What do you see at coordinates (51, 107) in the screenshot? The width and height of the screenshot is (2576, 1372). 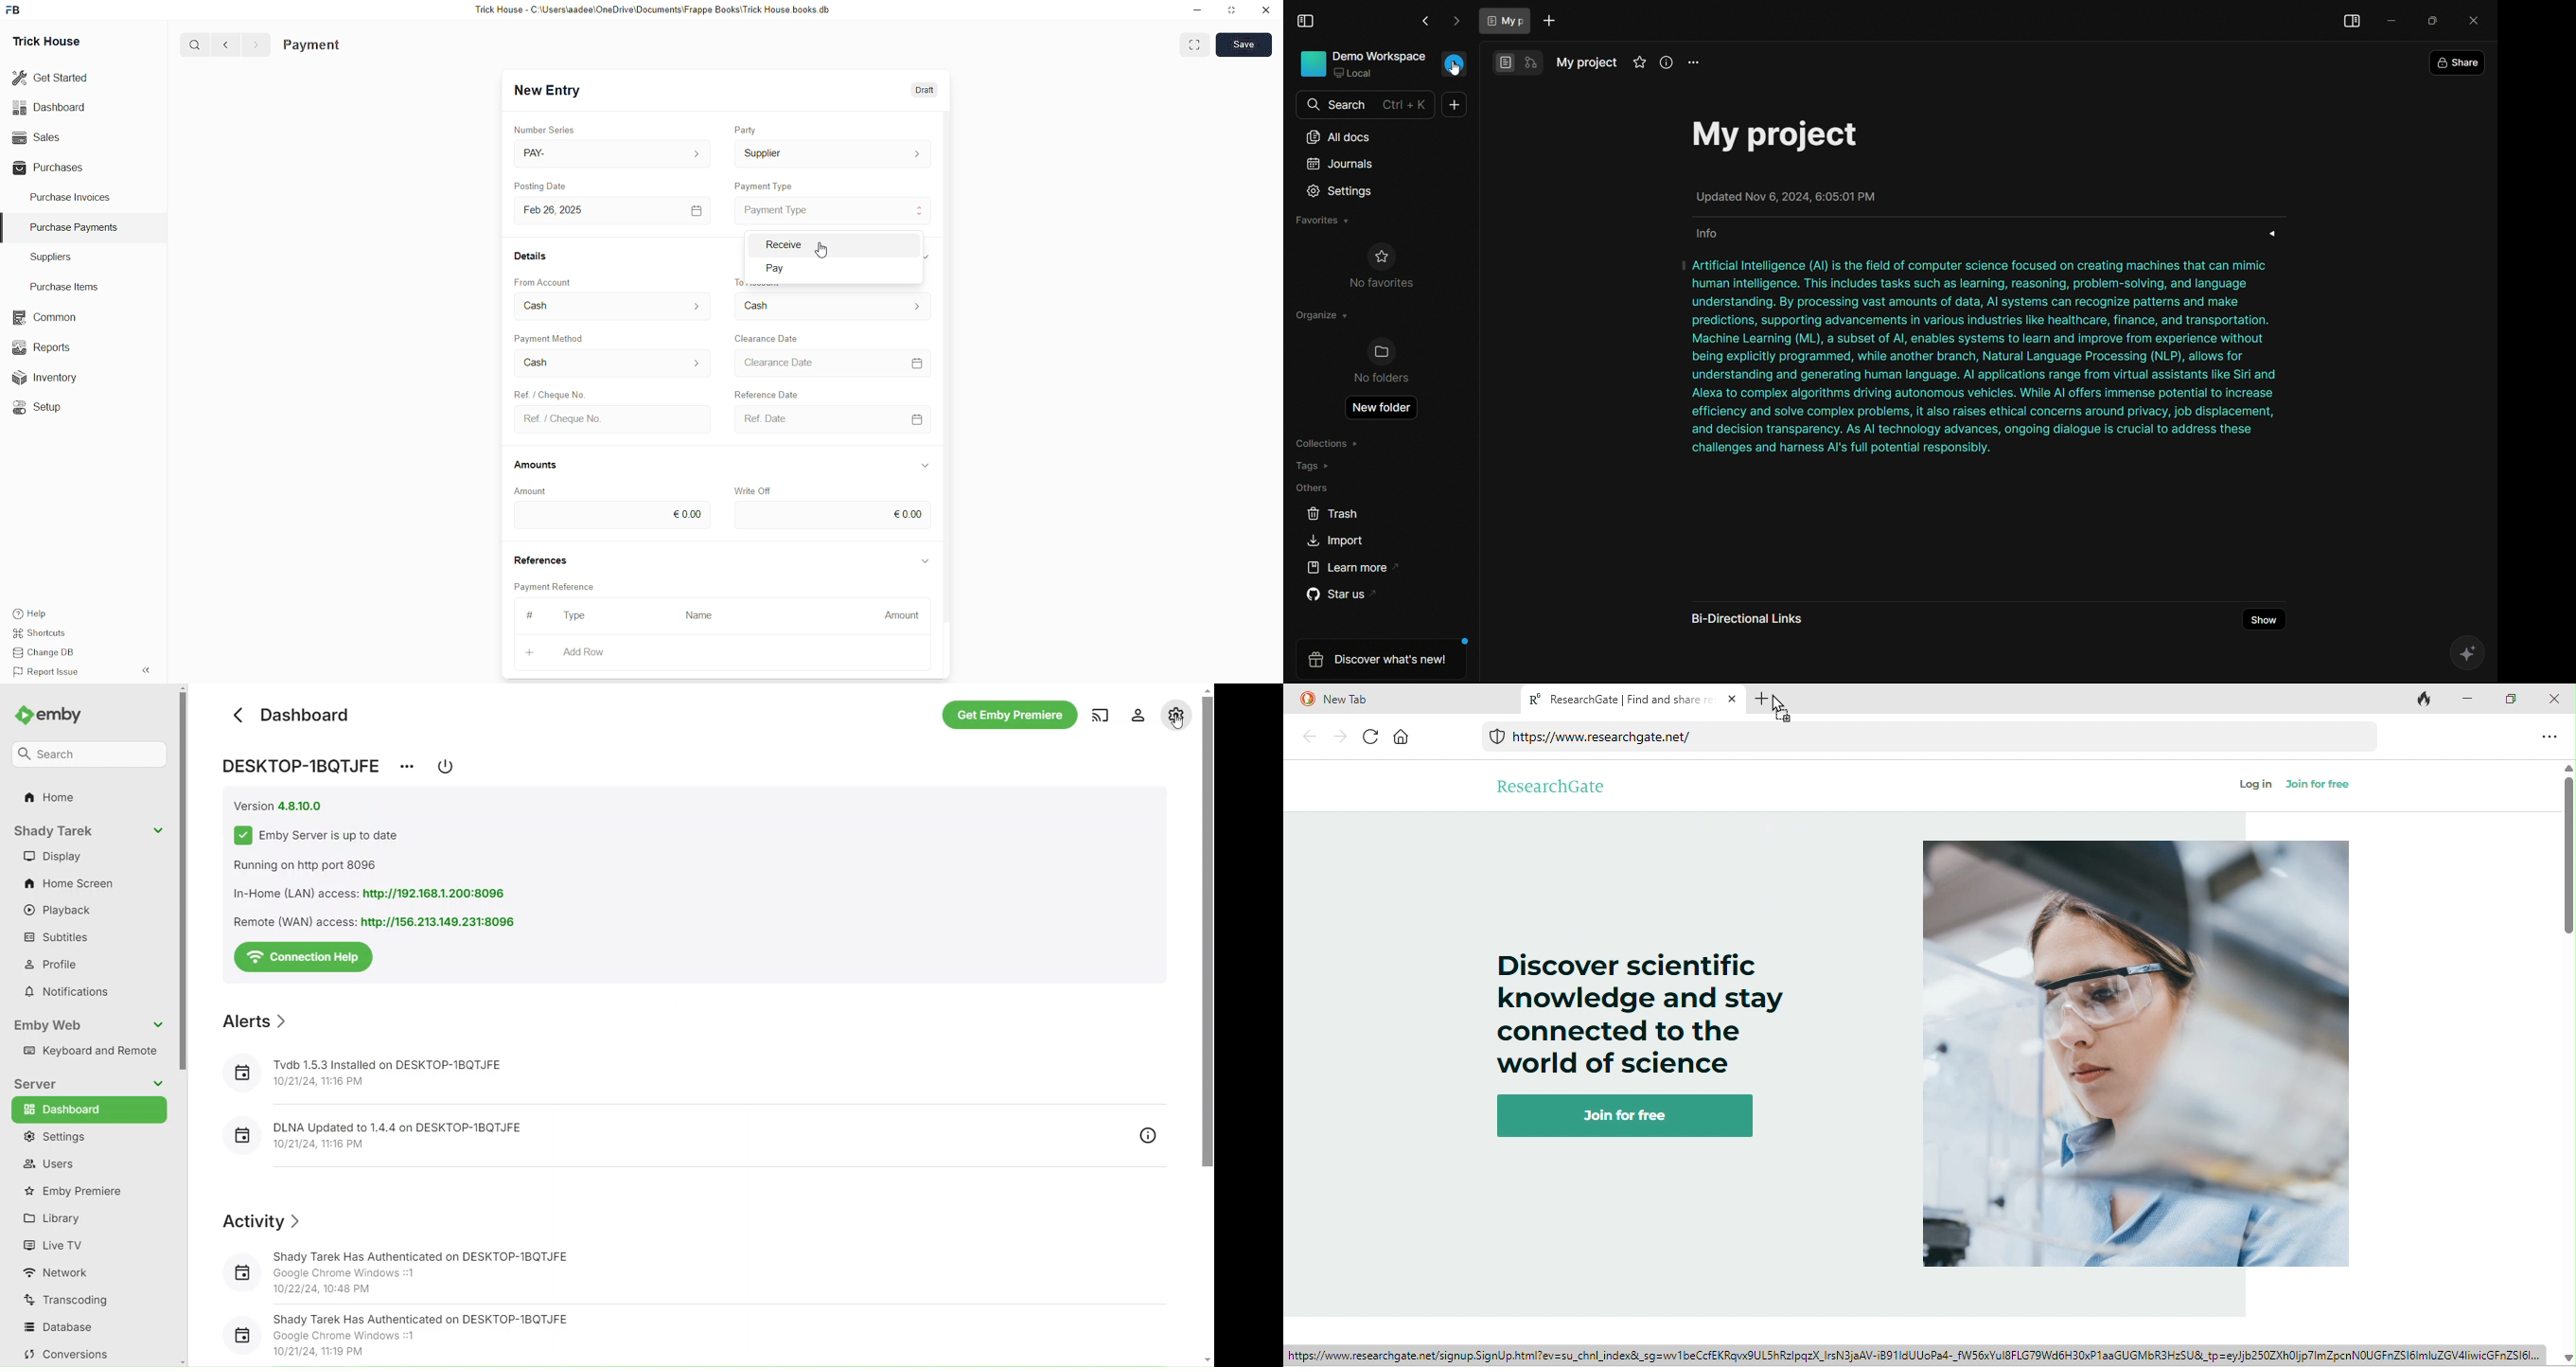 I see `Dashboard` at bounding box center [51, 107].